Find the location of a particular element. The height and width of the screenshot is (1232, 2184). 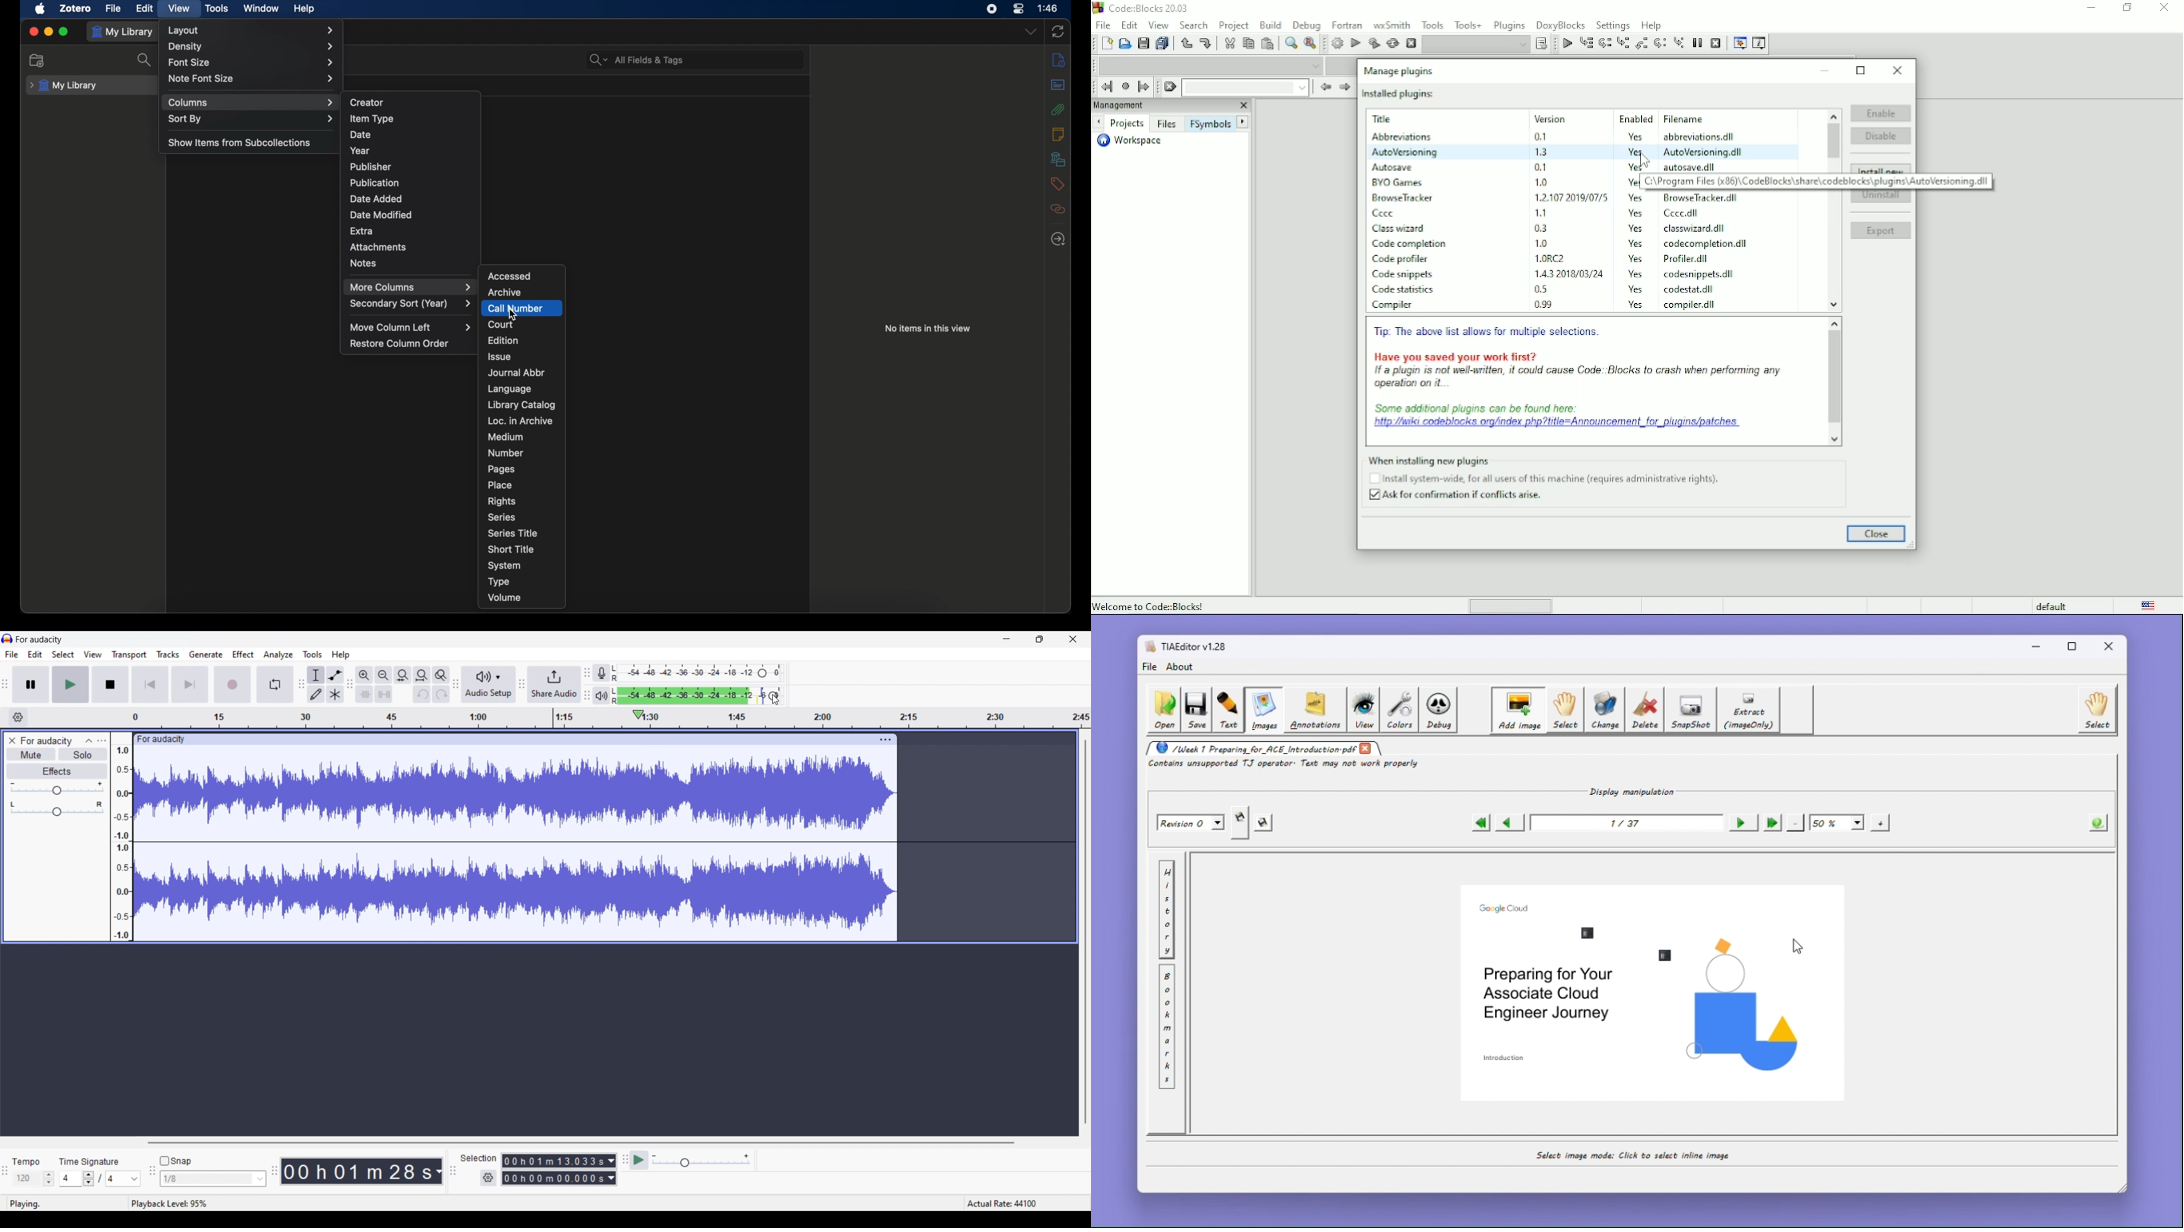

1.1 is located at coordinates (1543, 212).